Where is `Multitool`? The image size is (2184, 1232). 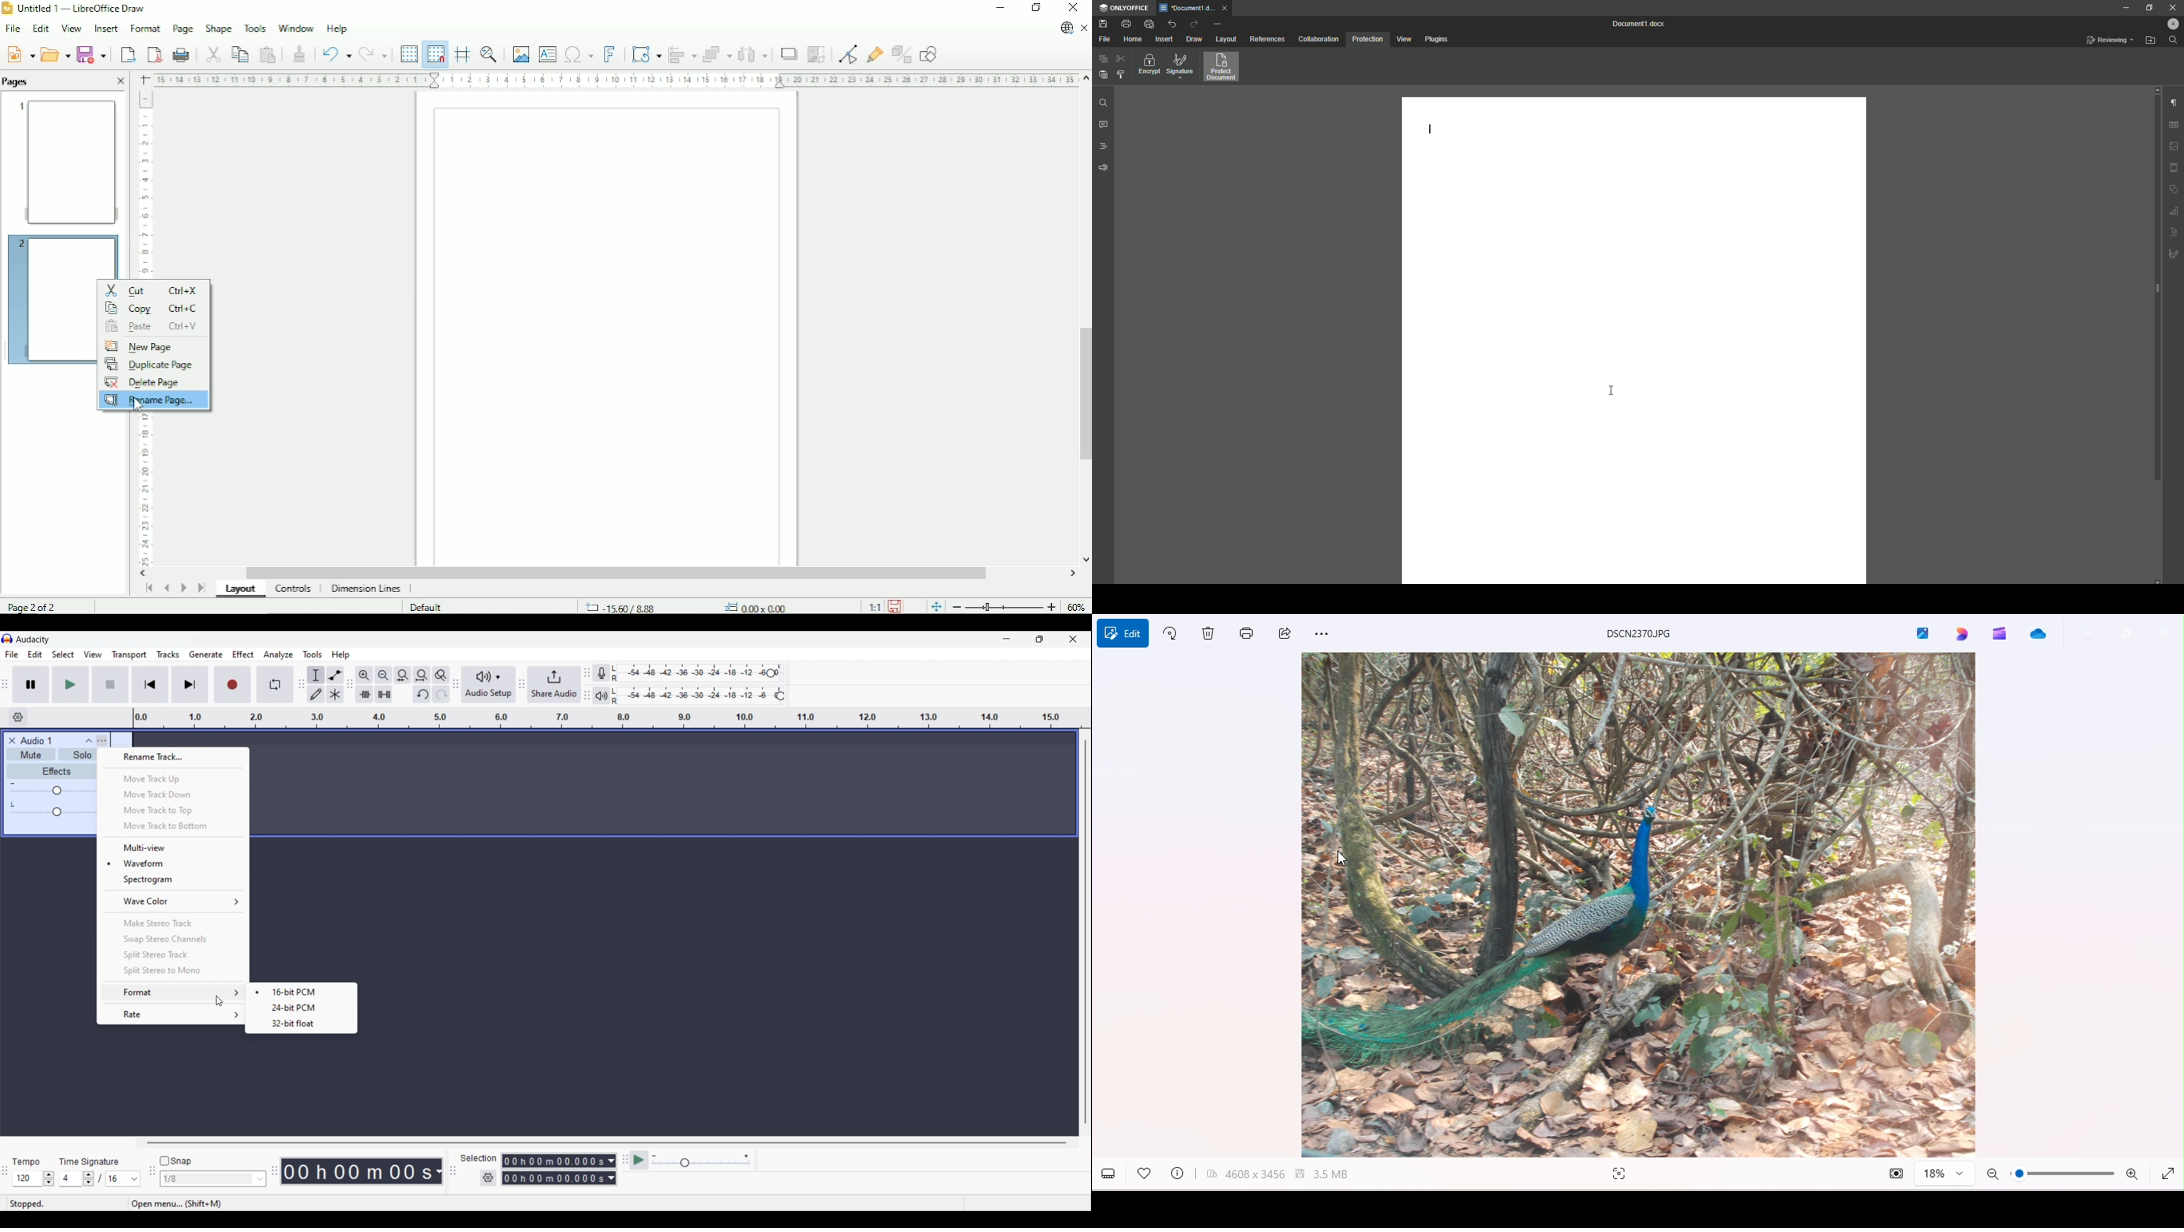 Multitool is located at coordinates (335, 695).